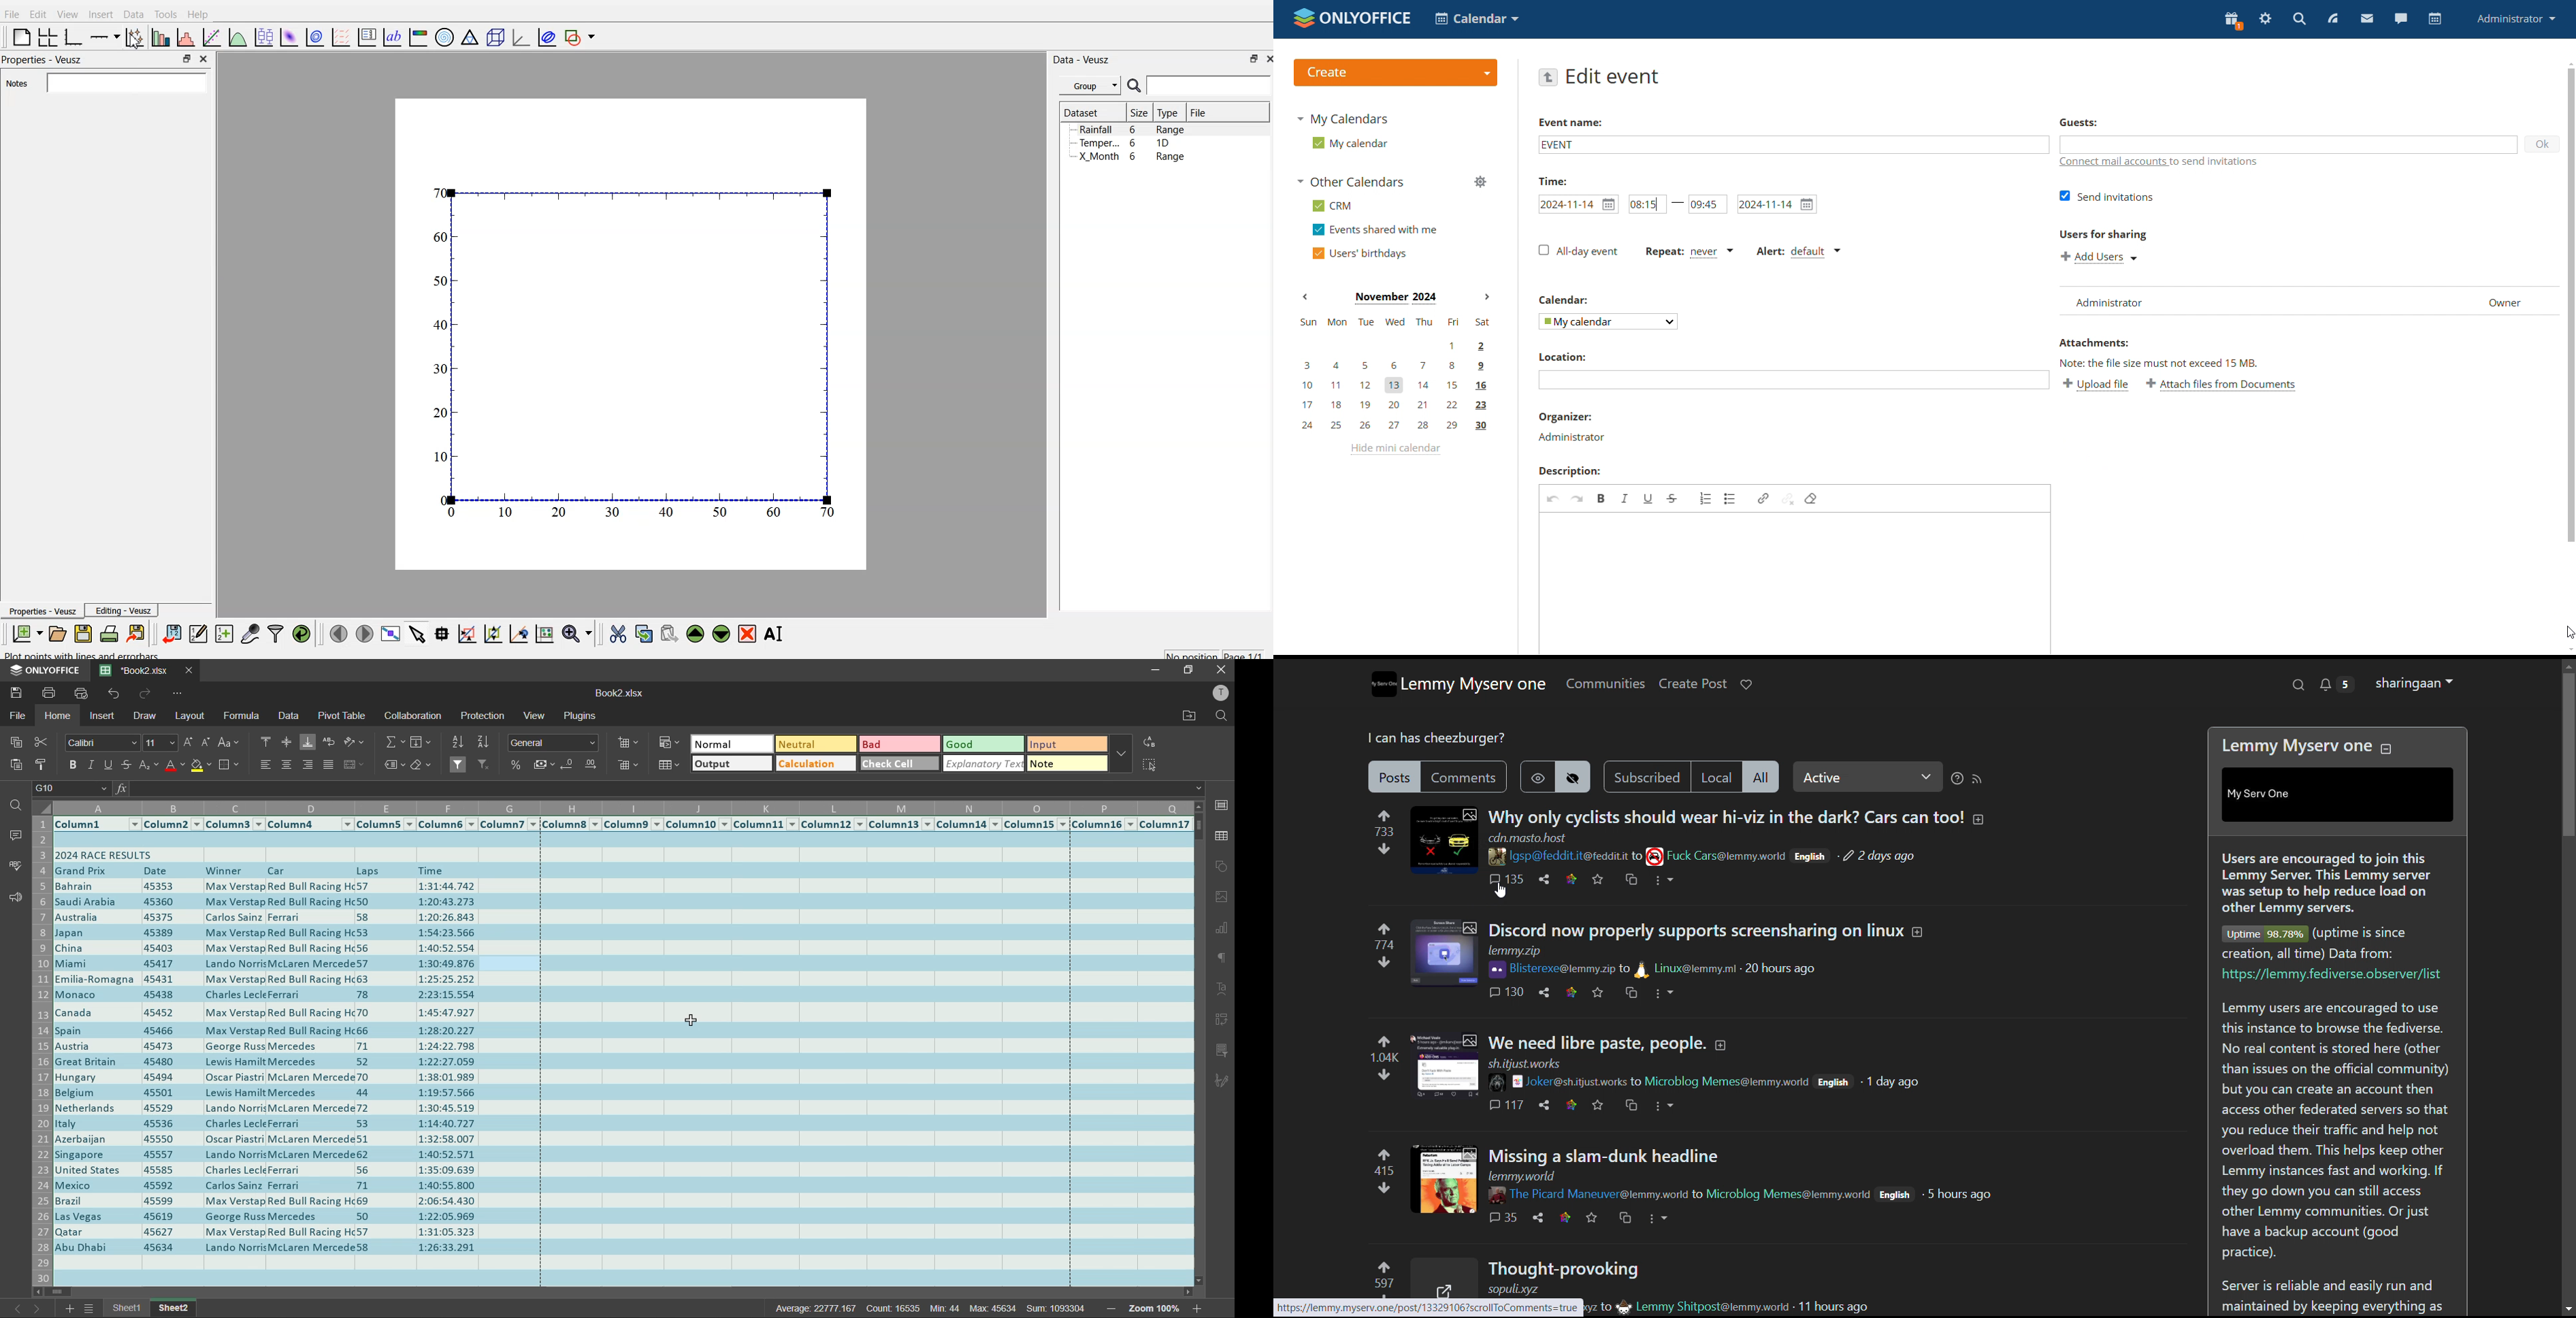 The height and width of the screenshot is (1344, 2576). I want to click on previous month, so click(1307, 297).